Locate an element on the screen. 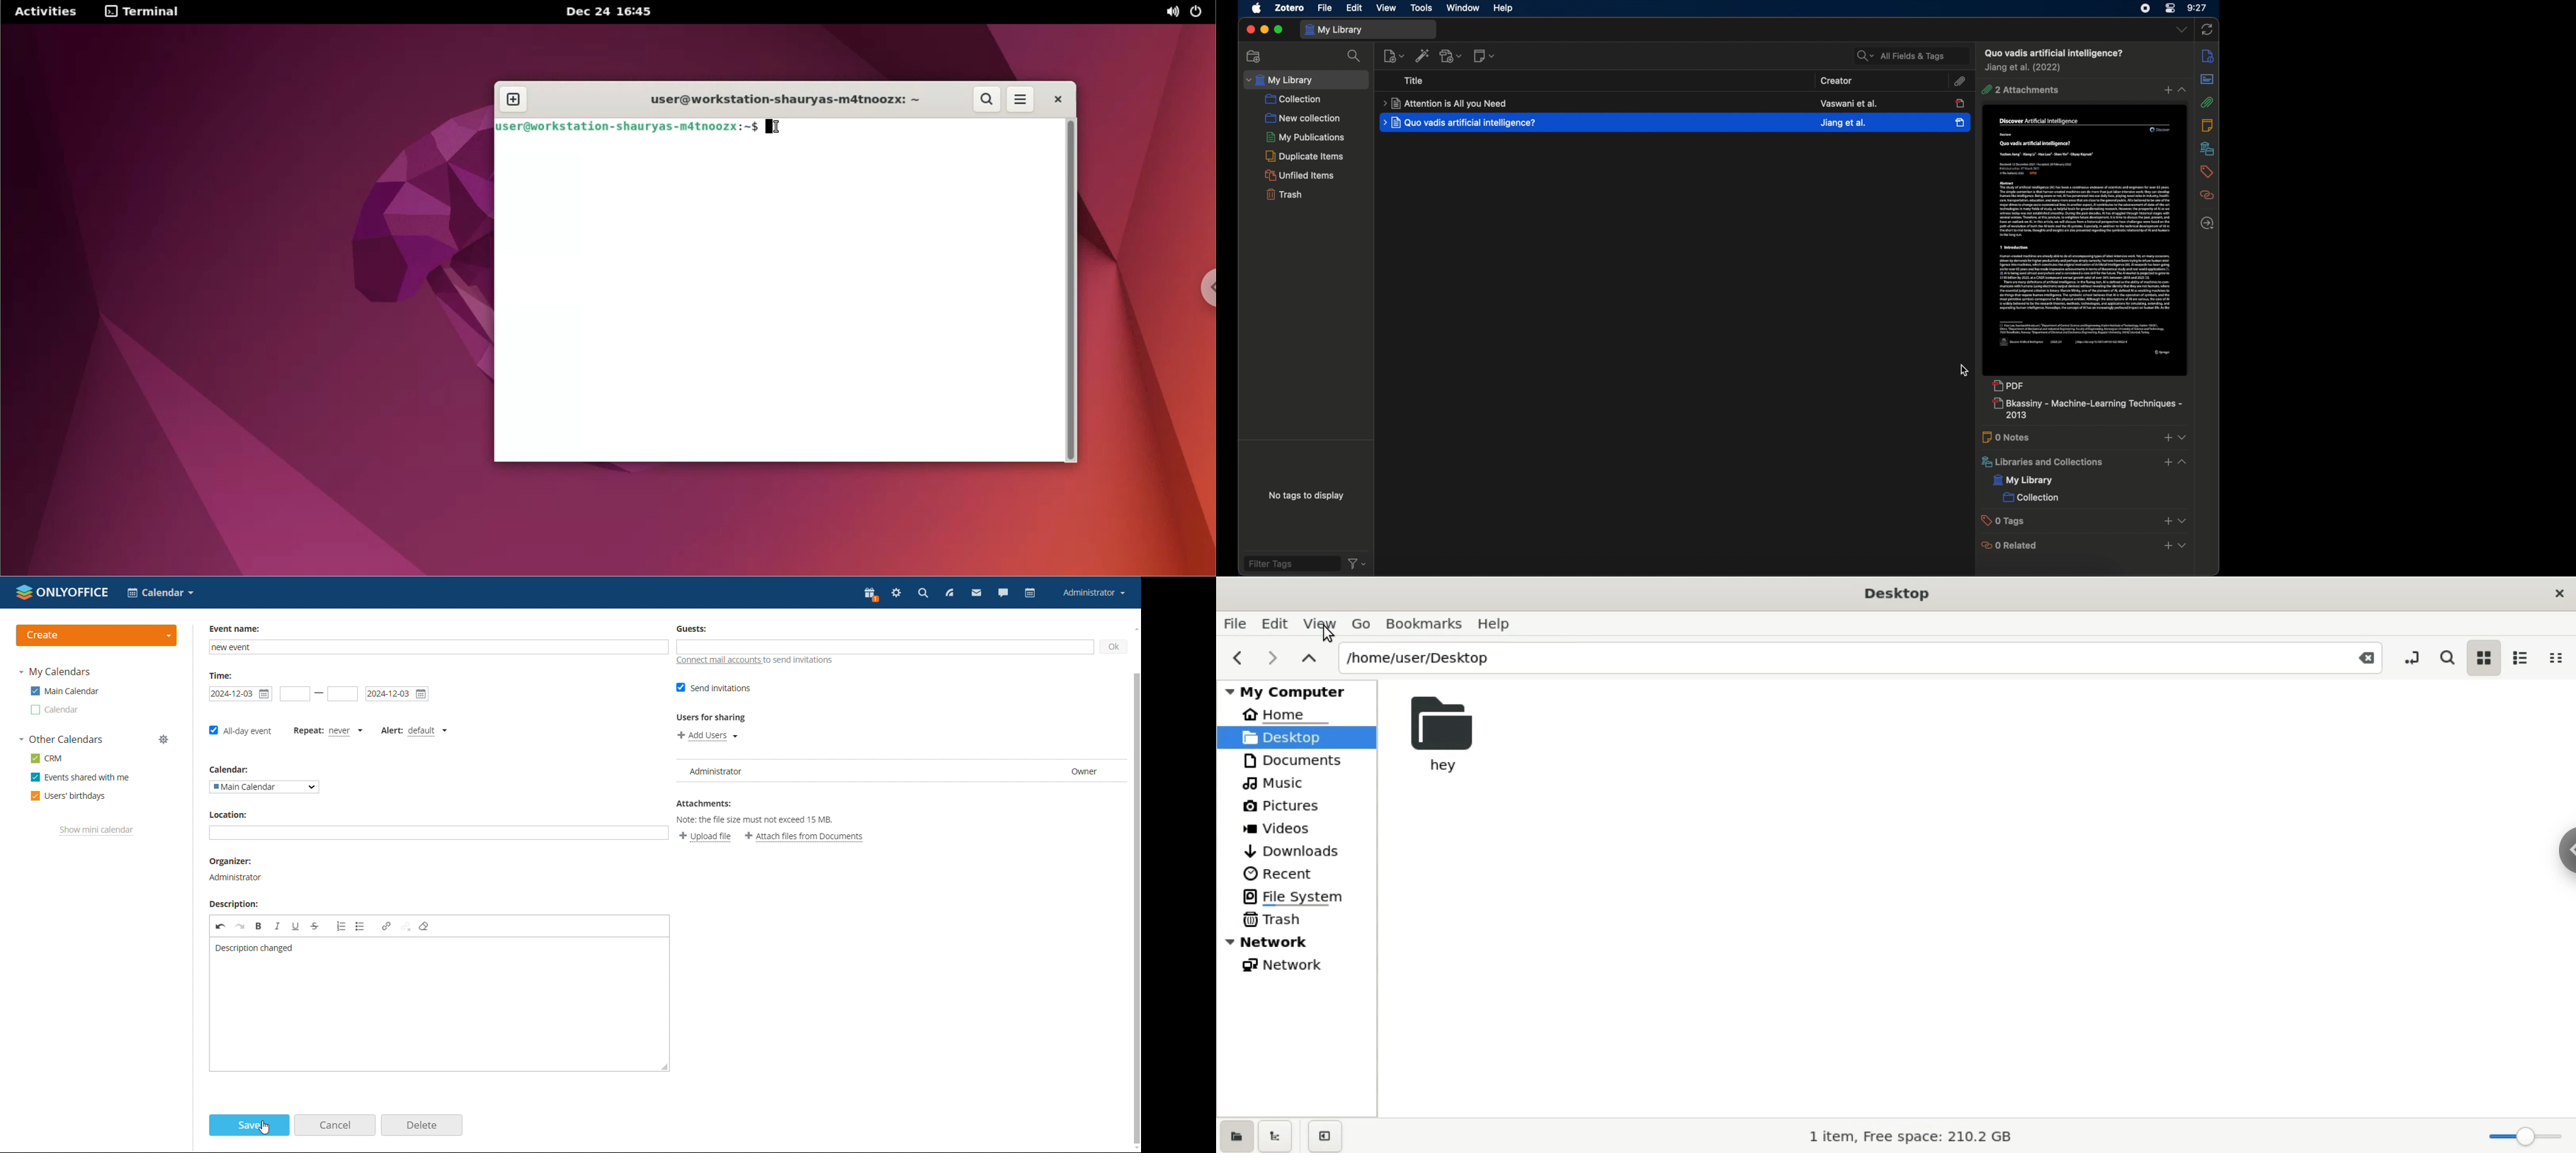 Image resolution: width=2576 pixels, height=1176 pixels. zotero is located at coordinates (1290, 7).